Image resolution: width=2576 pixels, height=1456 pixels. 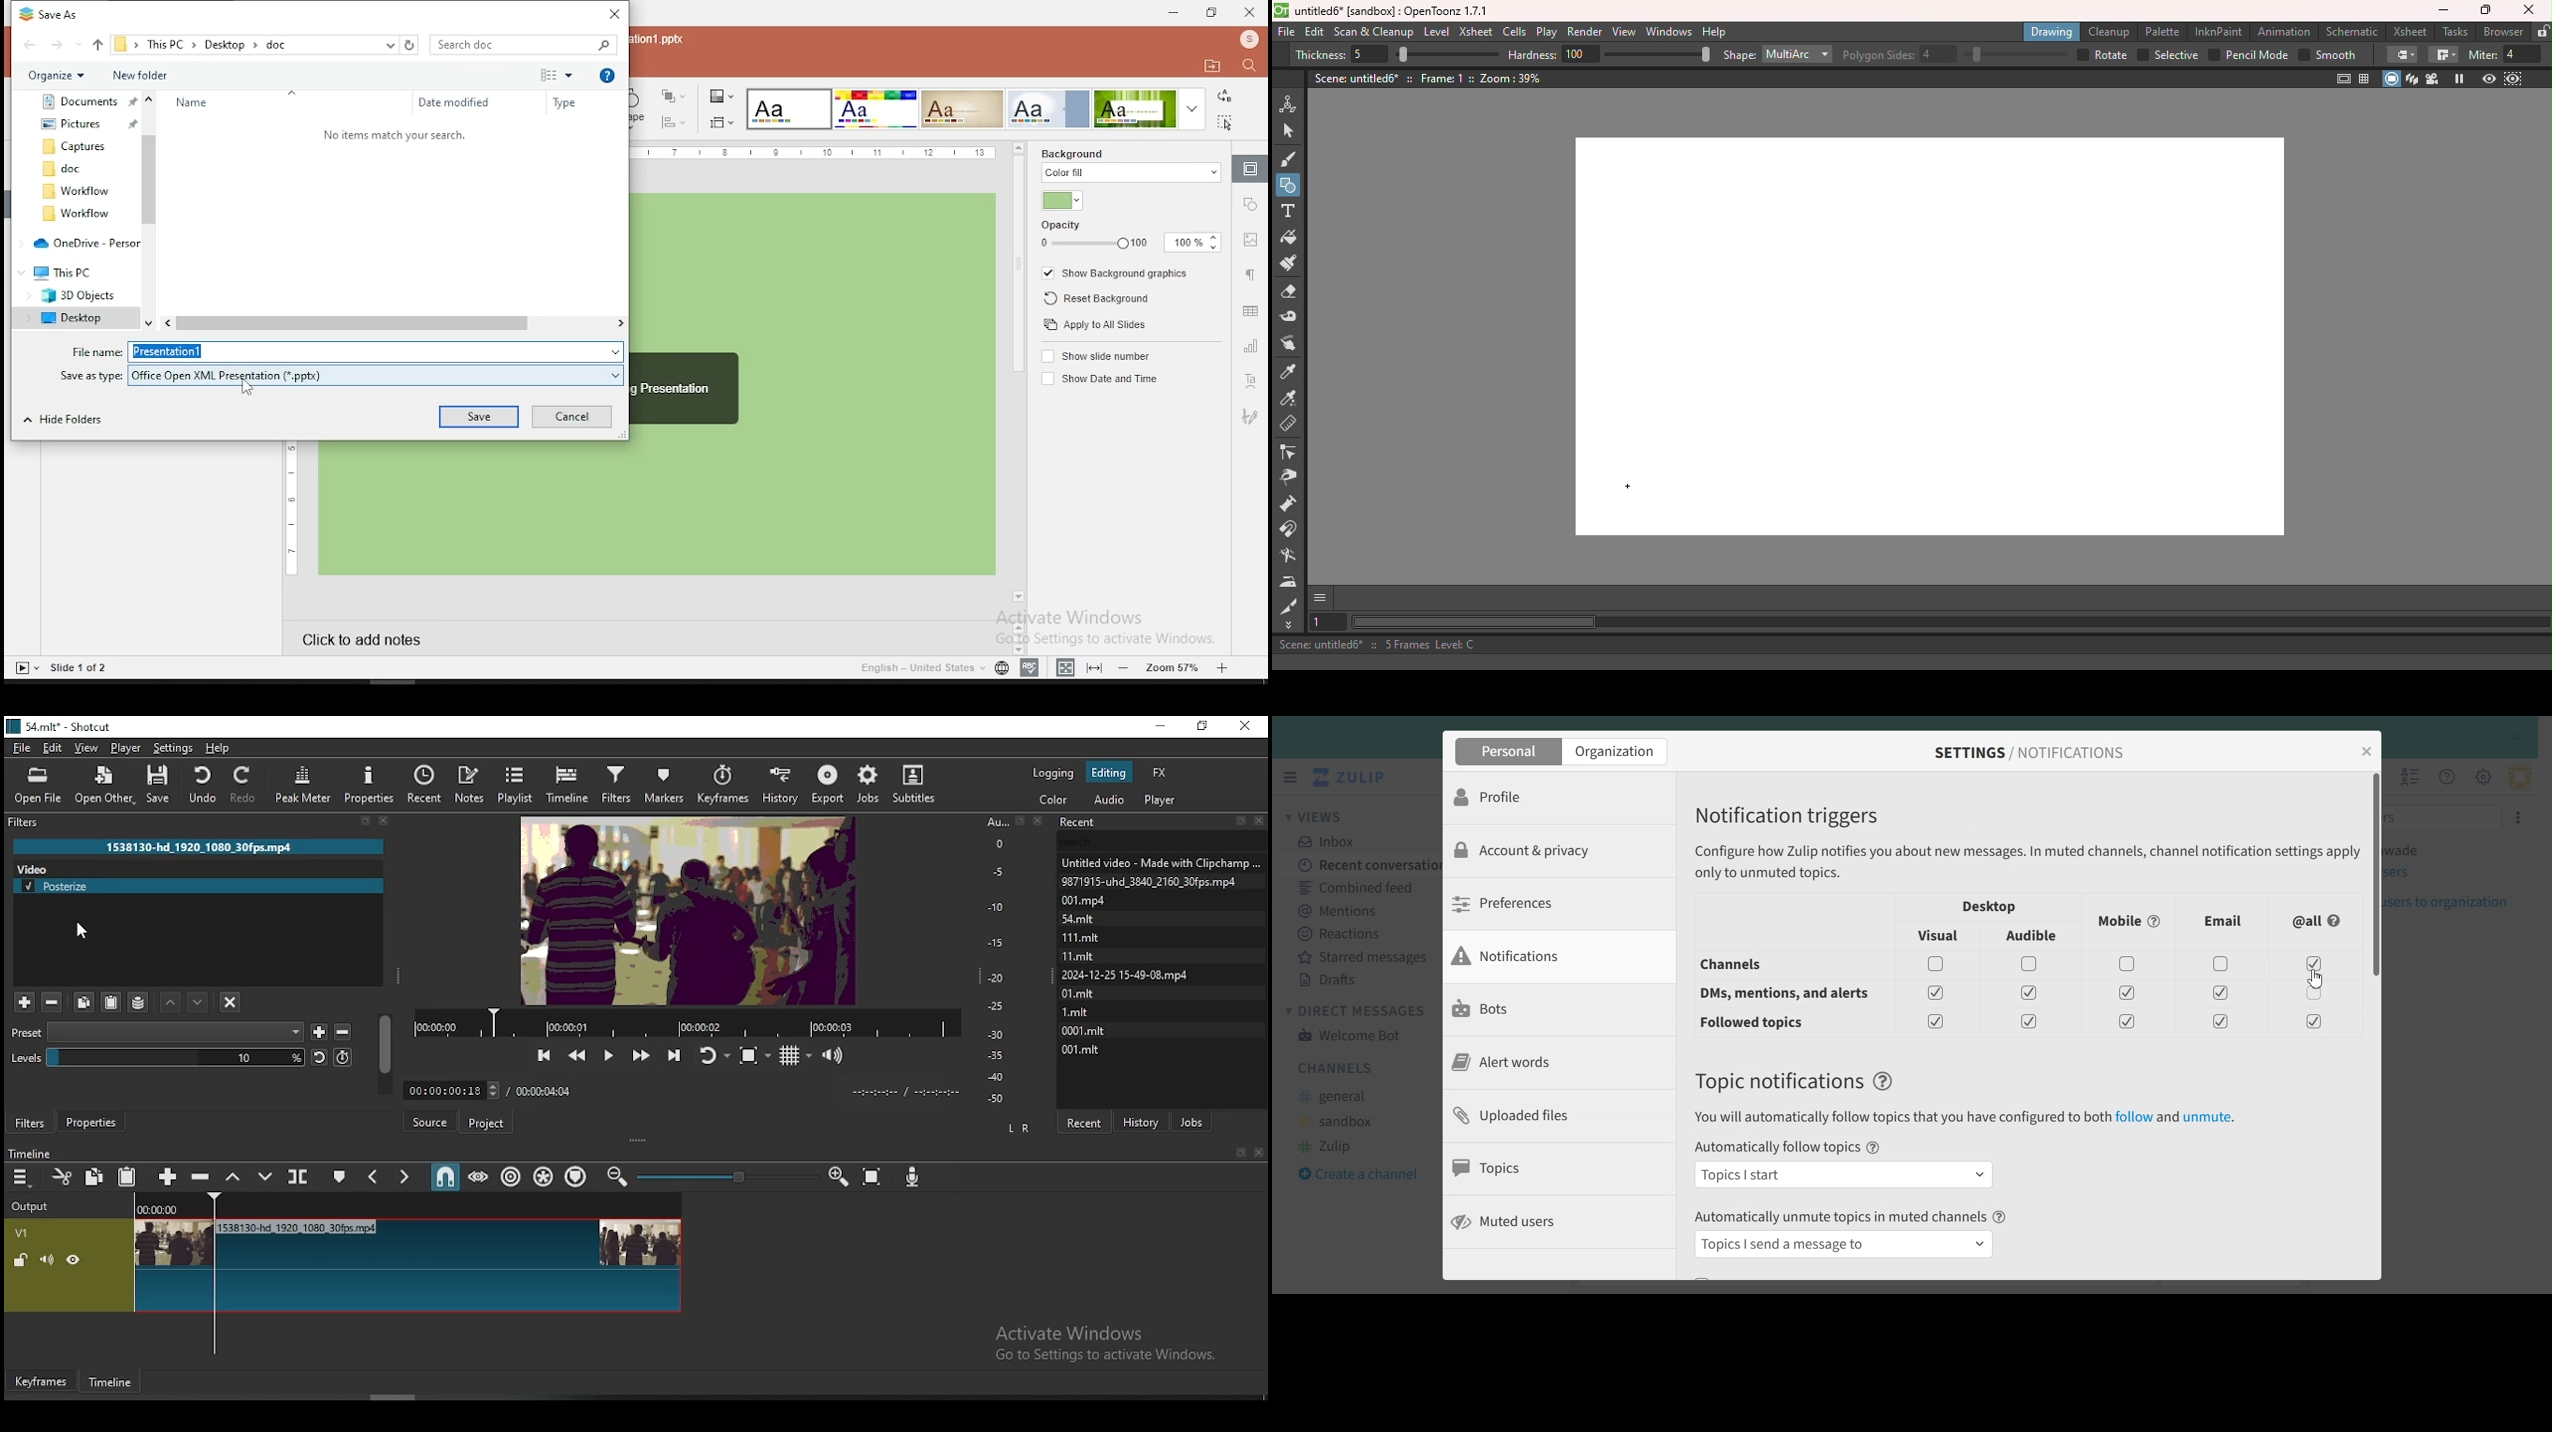 What do you see at coordinates (73, 296) in the screenshot?
I see `3D Objects` at bounding box center [73, 296].